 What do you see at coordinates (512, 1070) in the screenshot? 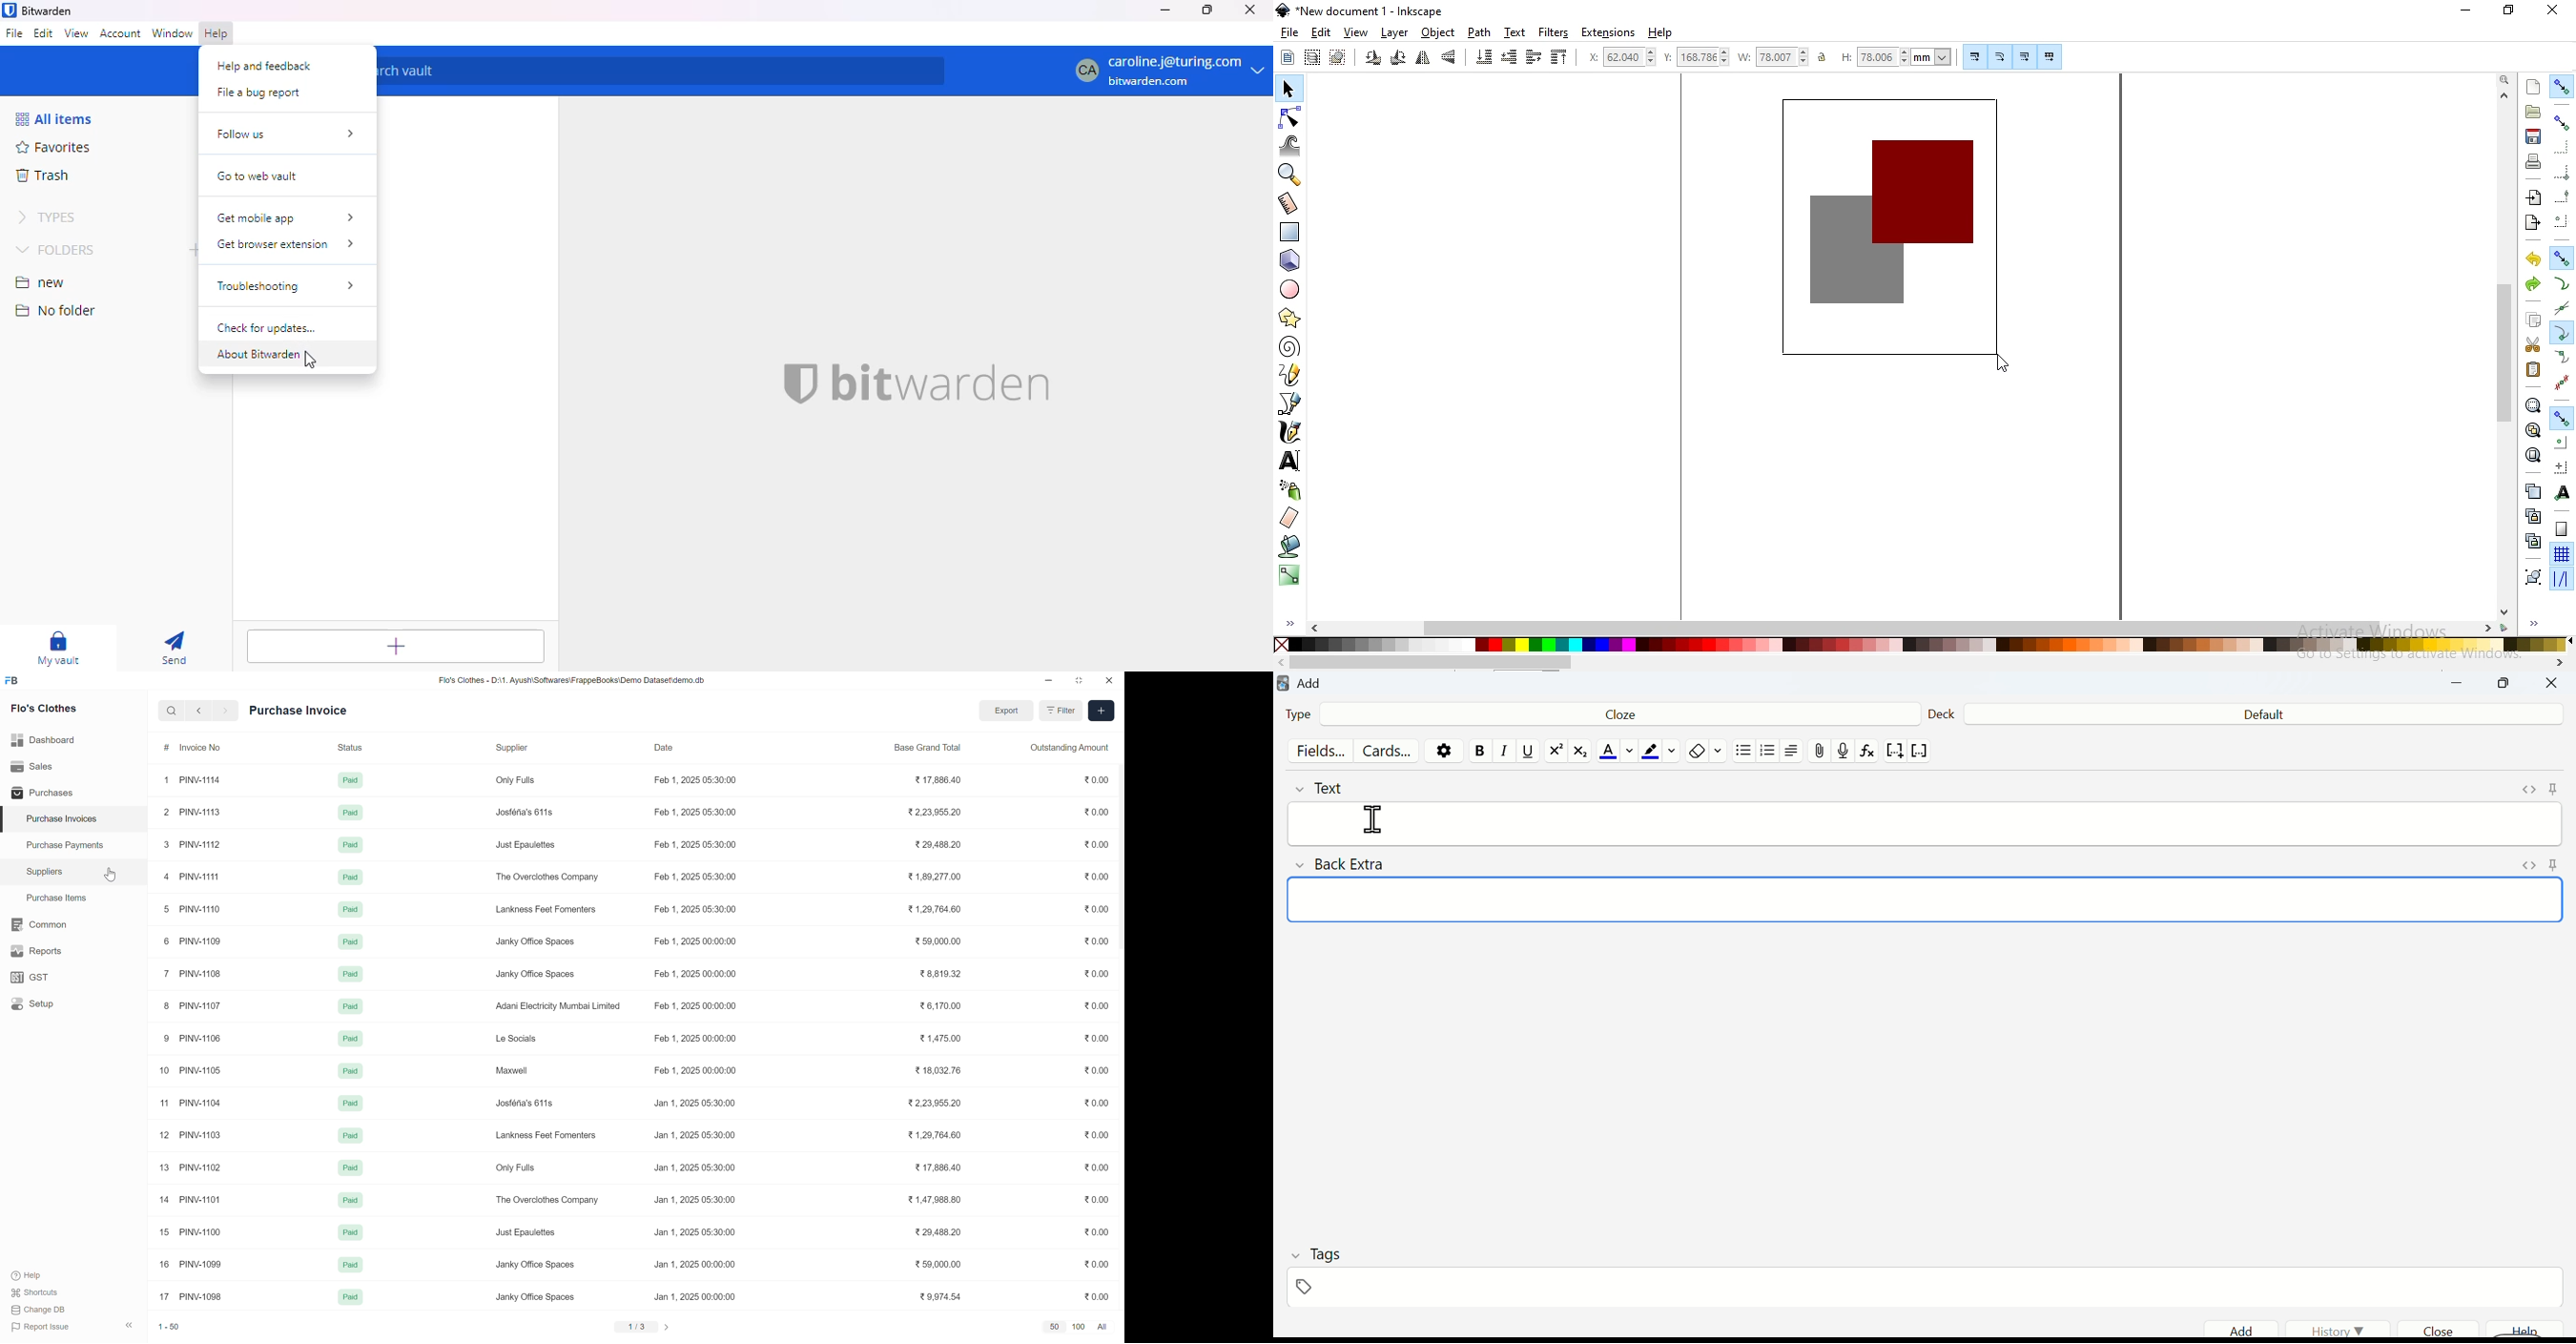
I see `Maxwell` at bounding box center [512, 1070].